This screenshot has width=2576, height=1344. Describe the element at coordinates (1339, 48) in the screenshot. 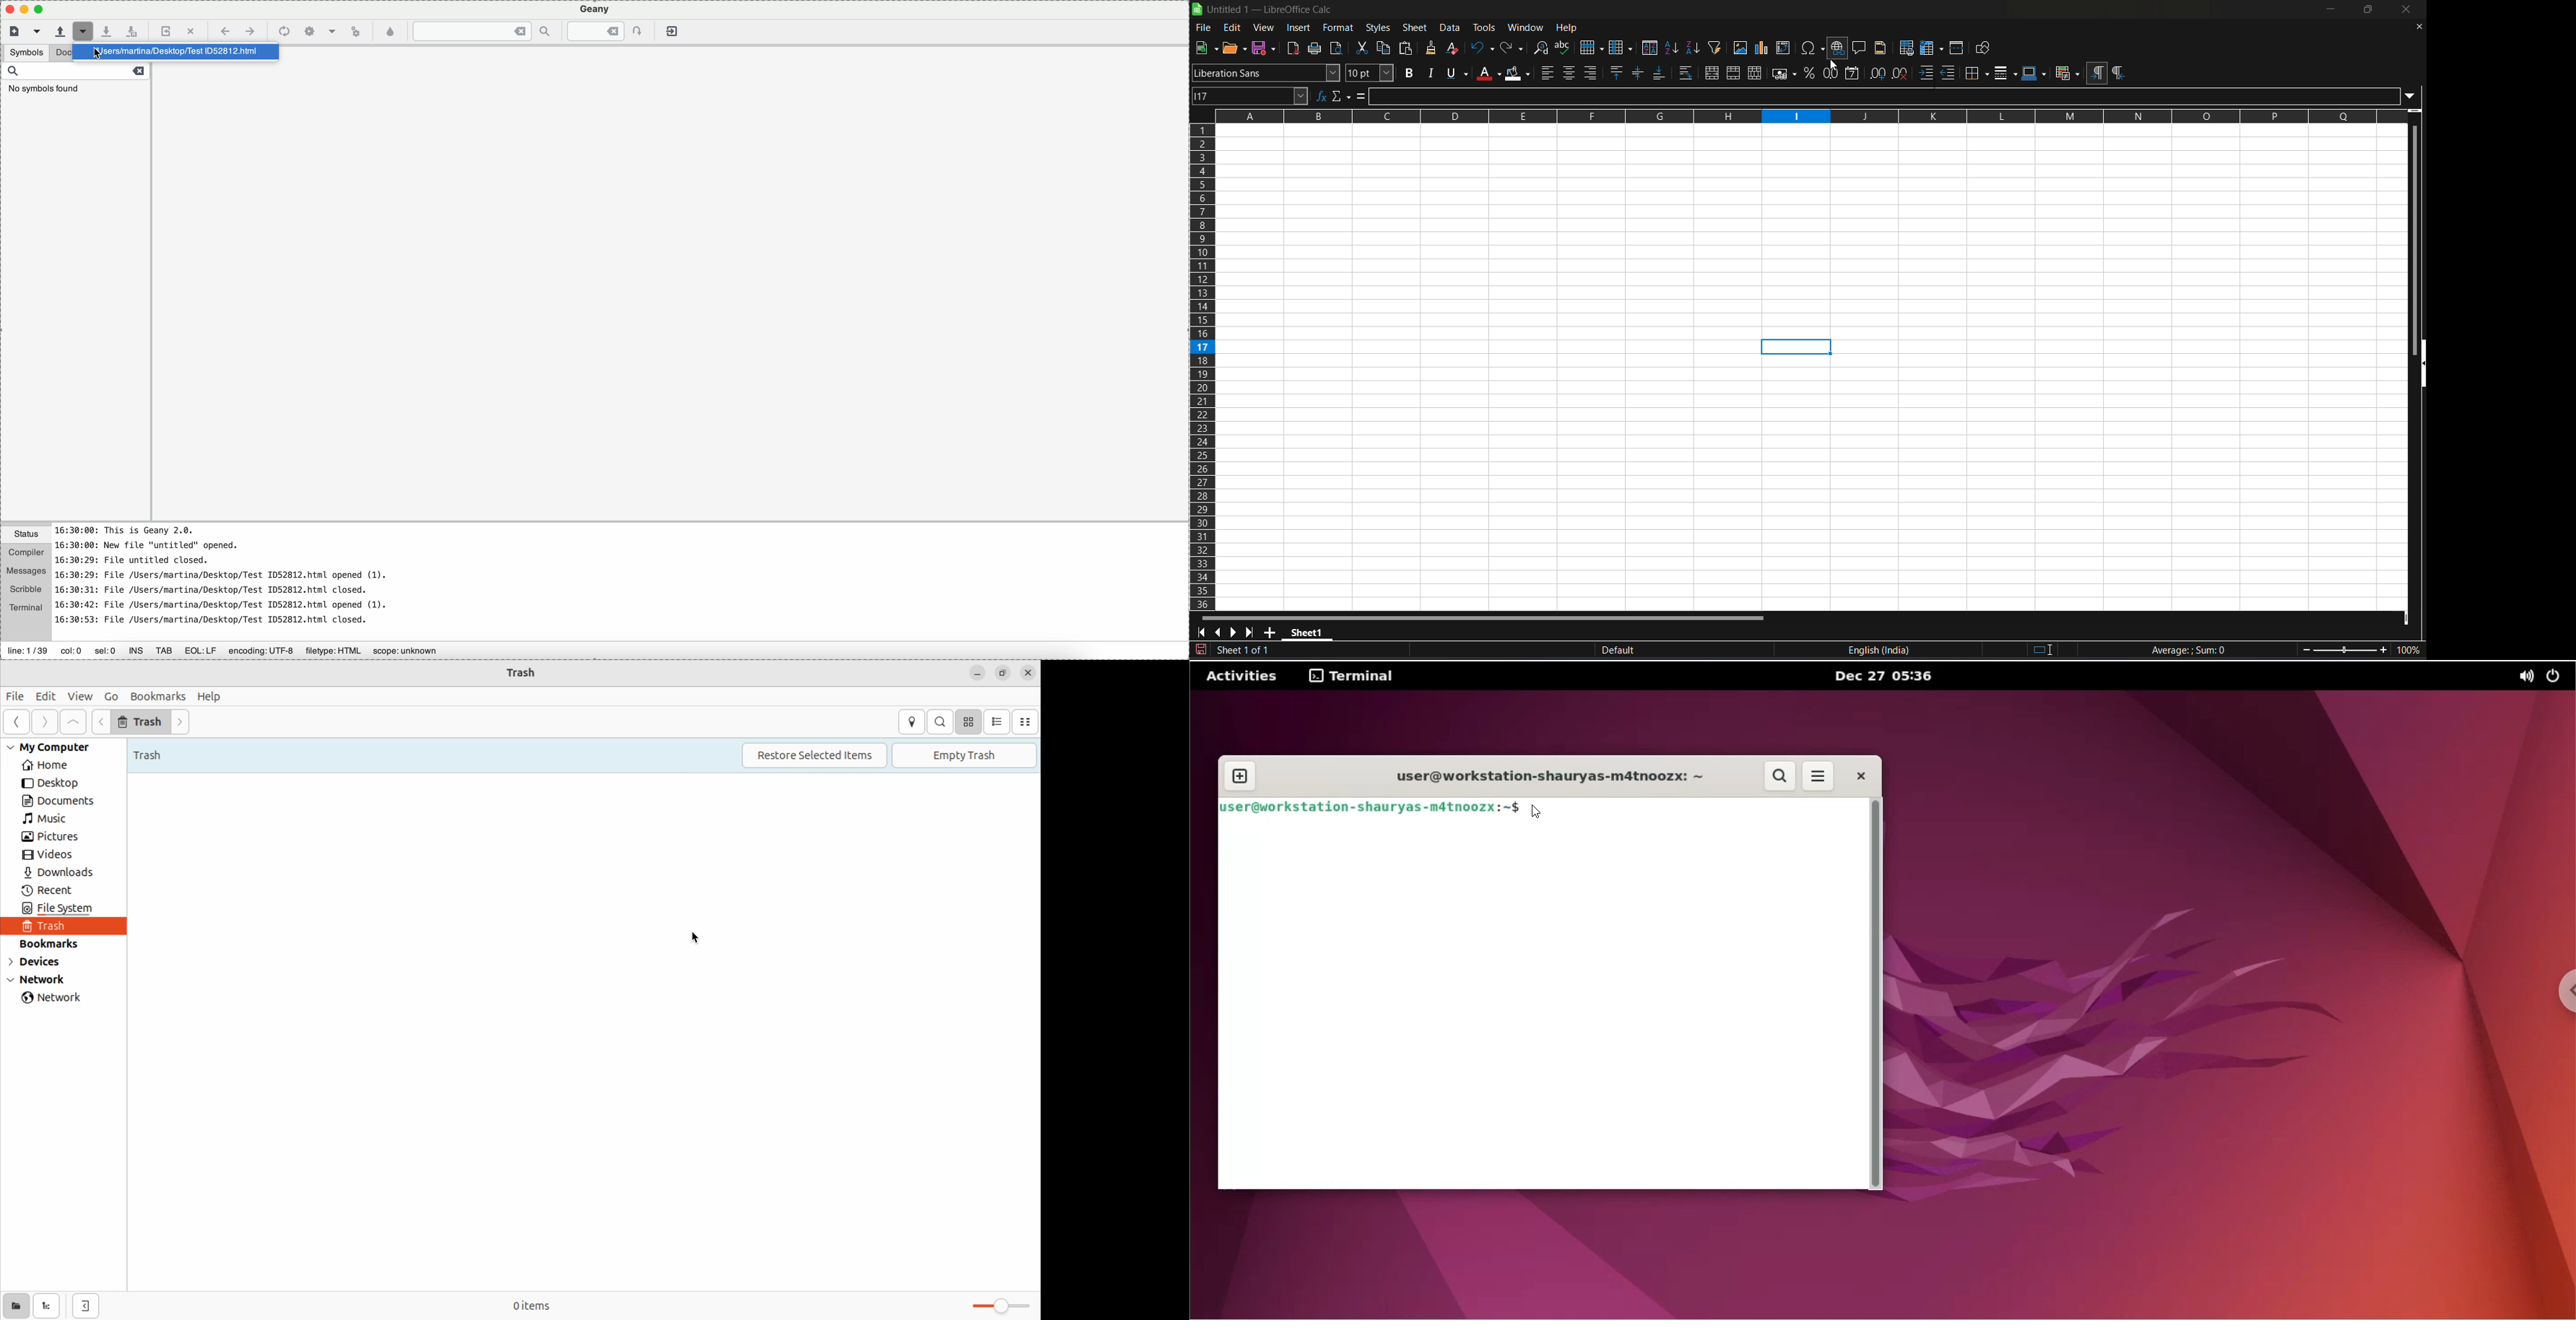

I see `toggle print preview` at that location.